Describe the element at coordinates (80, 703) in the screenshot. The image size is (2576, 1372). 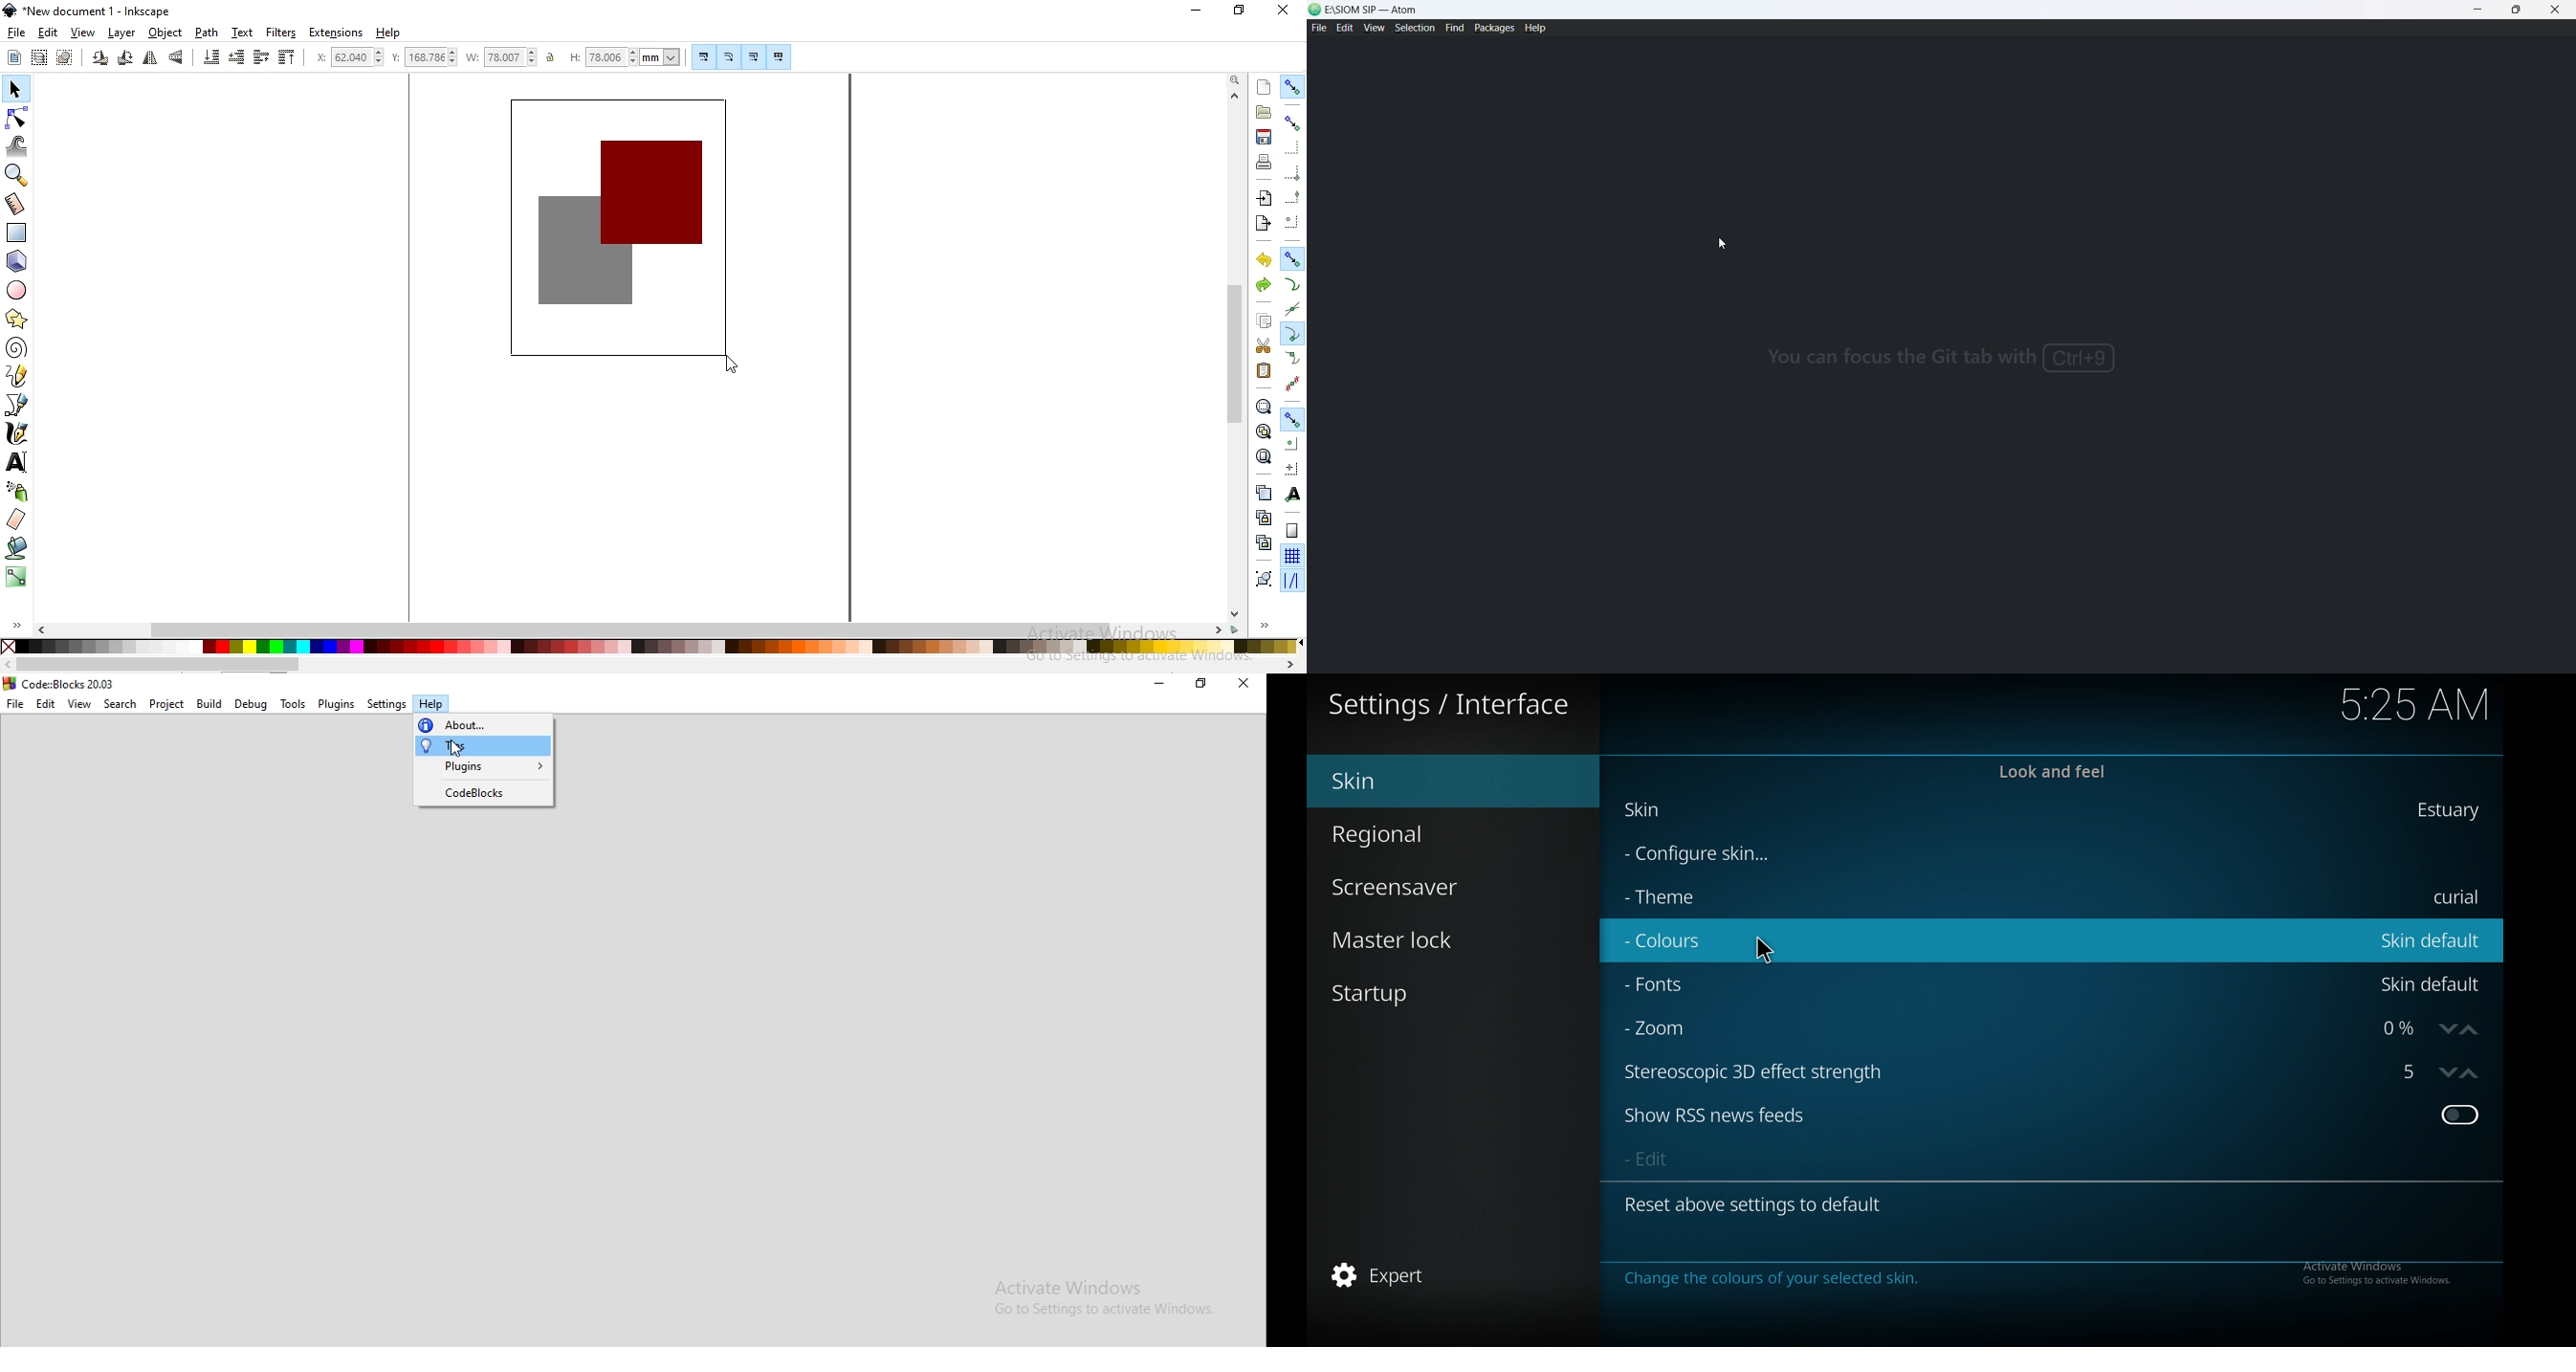
I see `View ` at that location.